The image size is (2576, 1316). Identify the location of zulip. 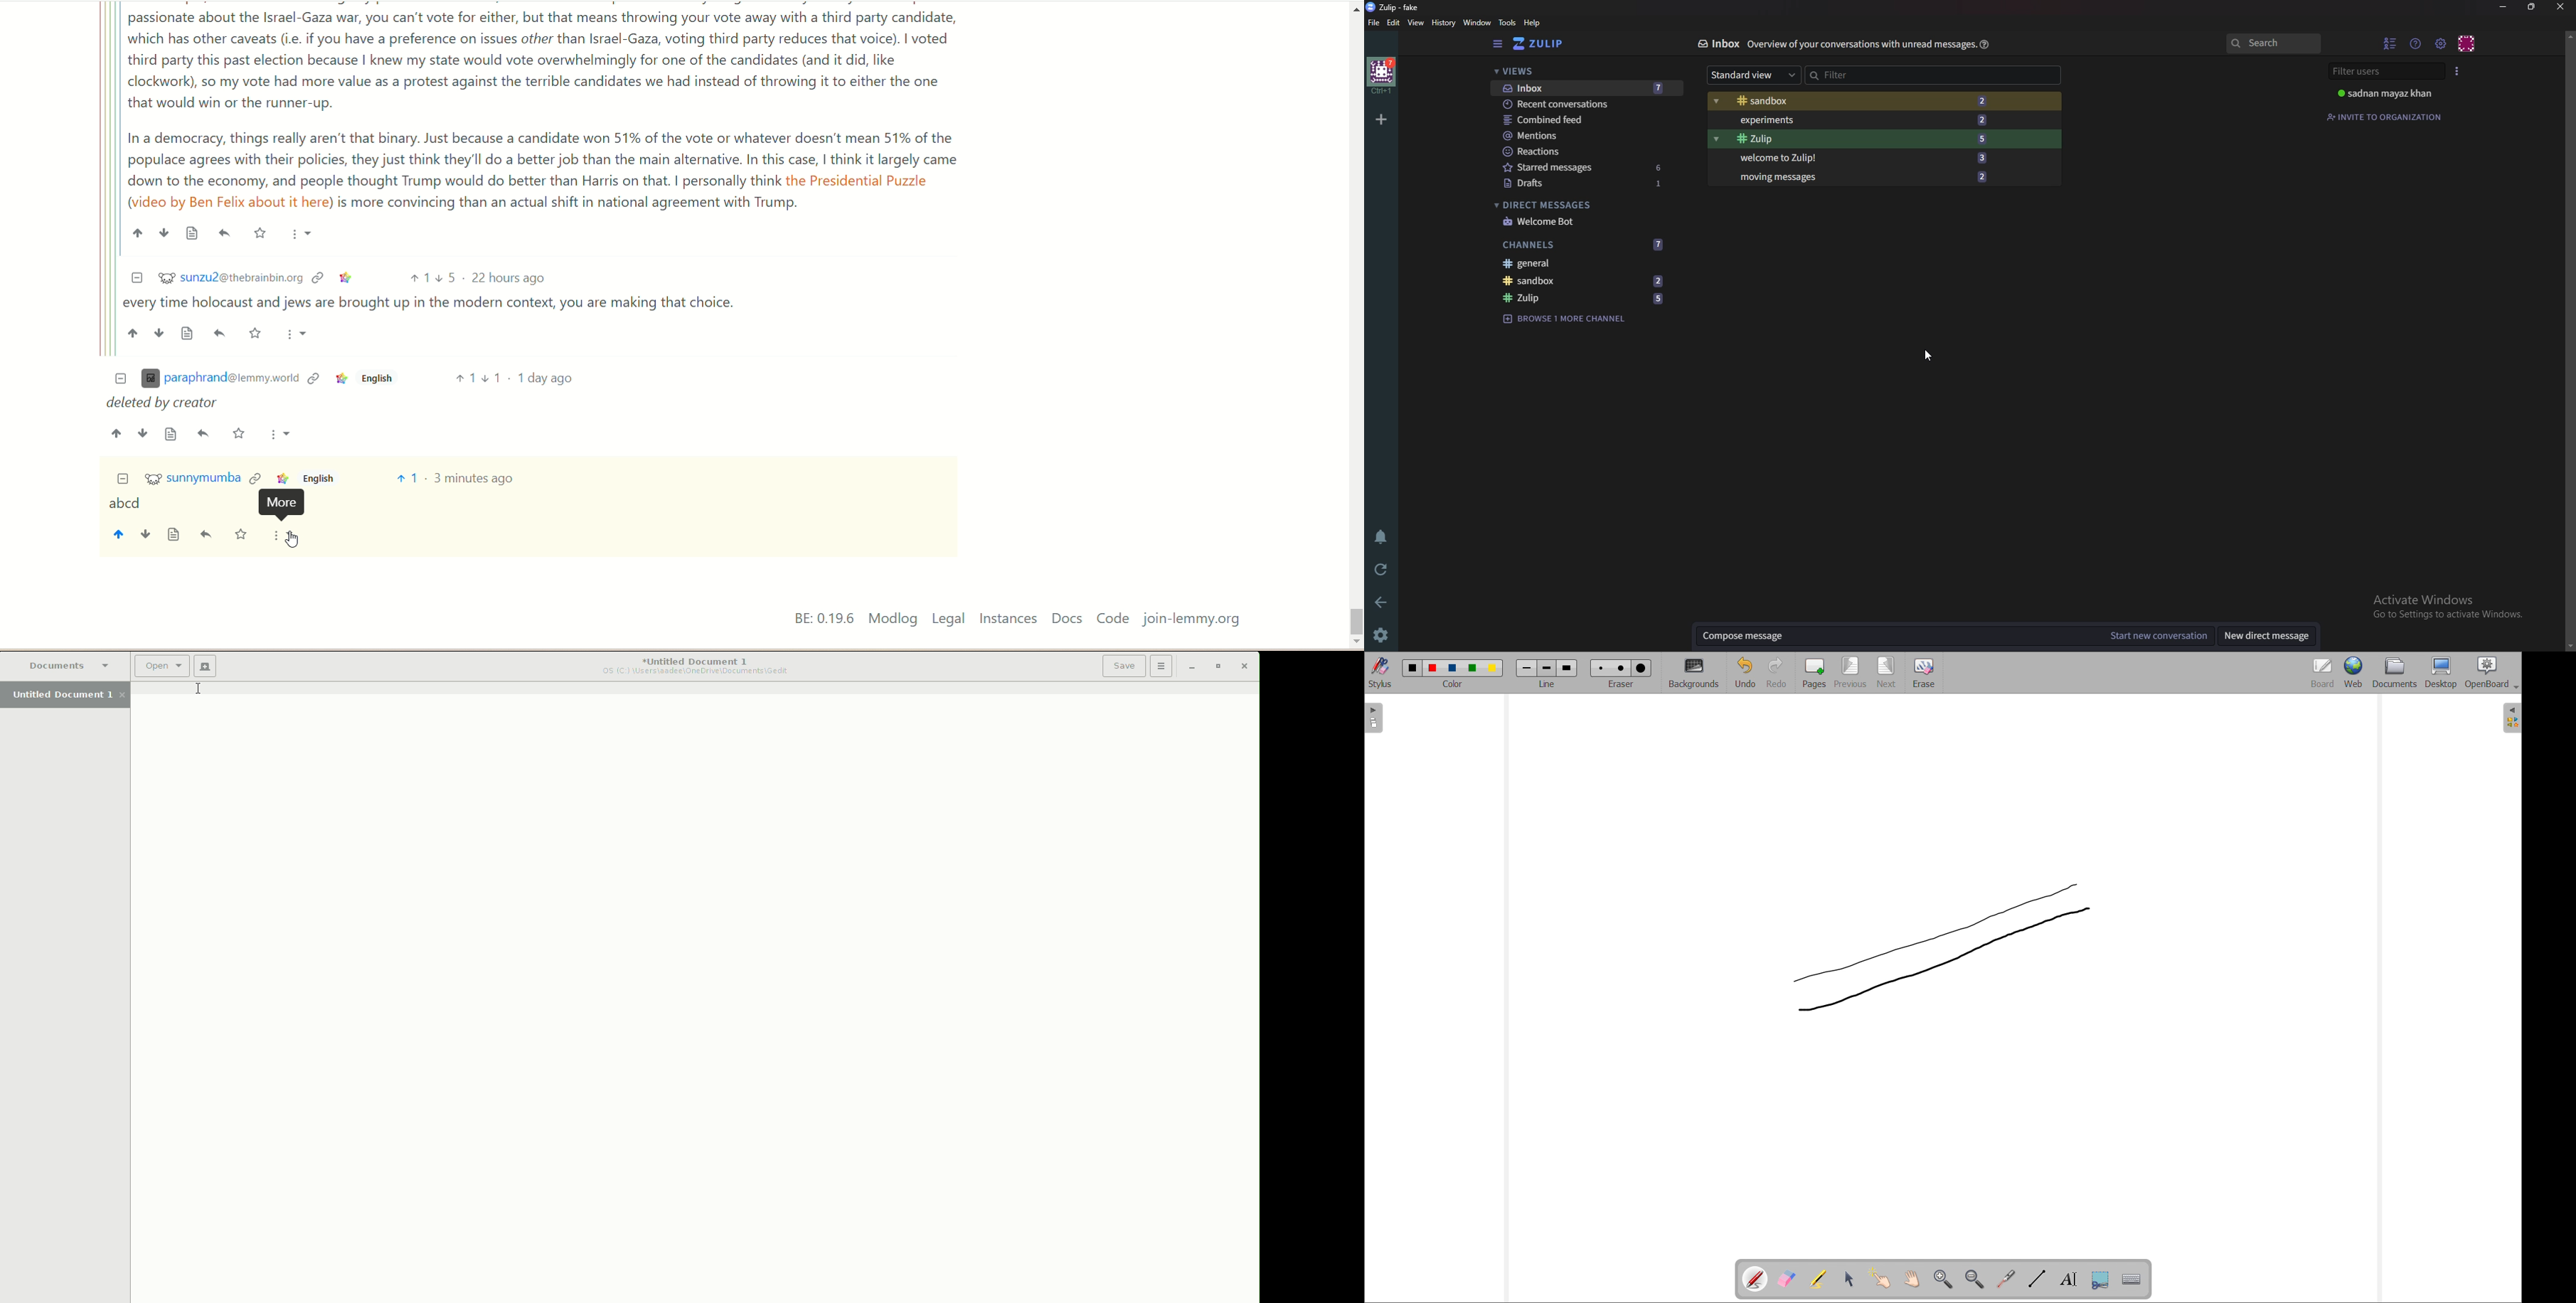
(1538, 43).